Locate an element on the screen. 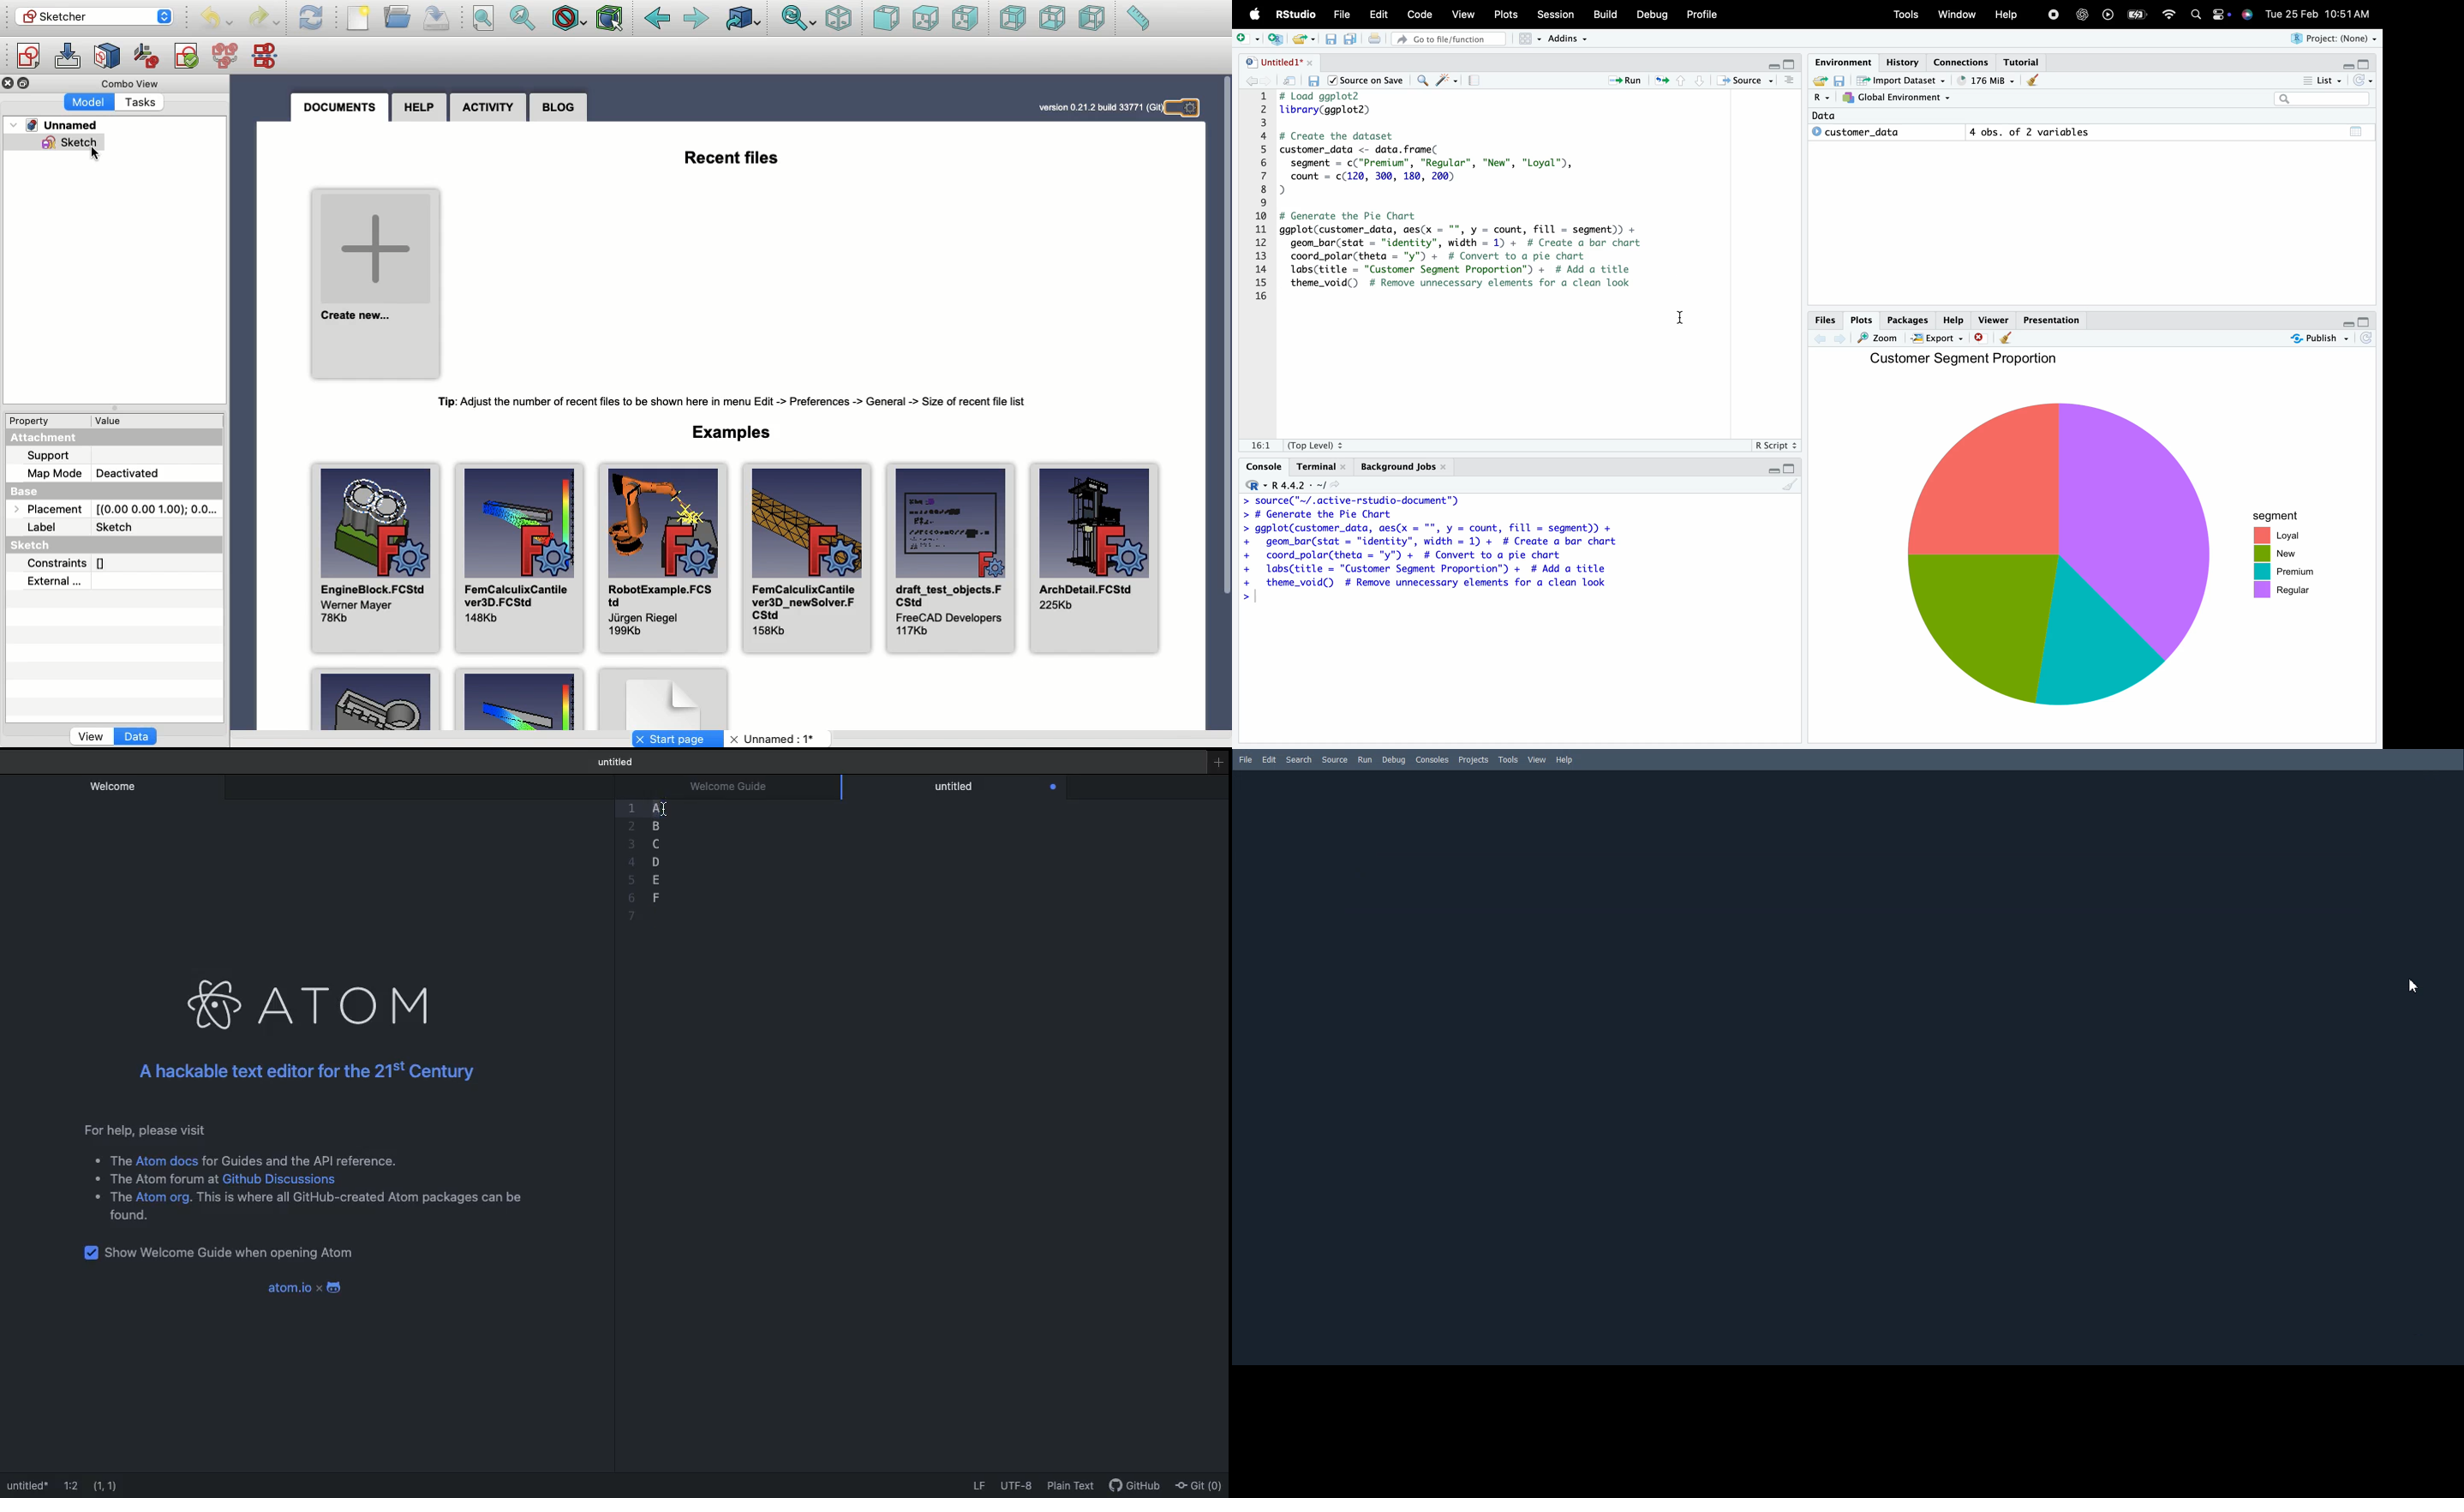 The image size is (2464, 1512). 1
2
8
4
5
6
7
8
9
10
11
12
13
14
15 is located at coordinates (1263, 195).